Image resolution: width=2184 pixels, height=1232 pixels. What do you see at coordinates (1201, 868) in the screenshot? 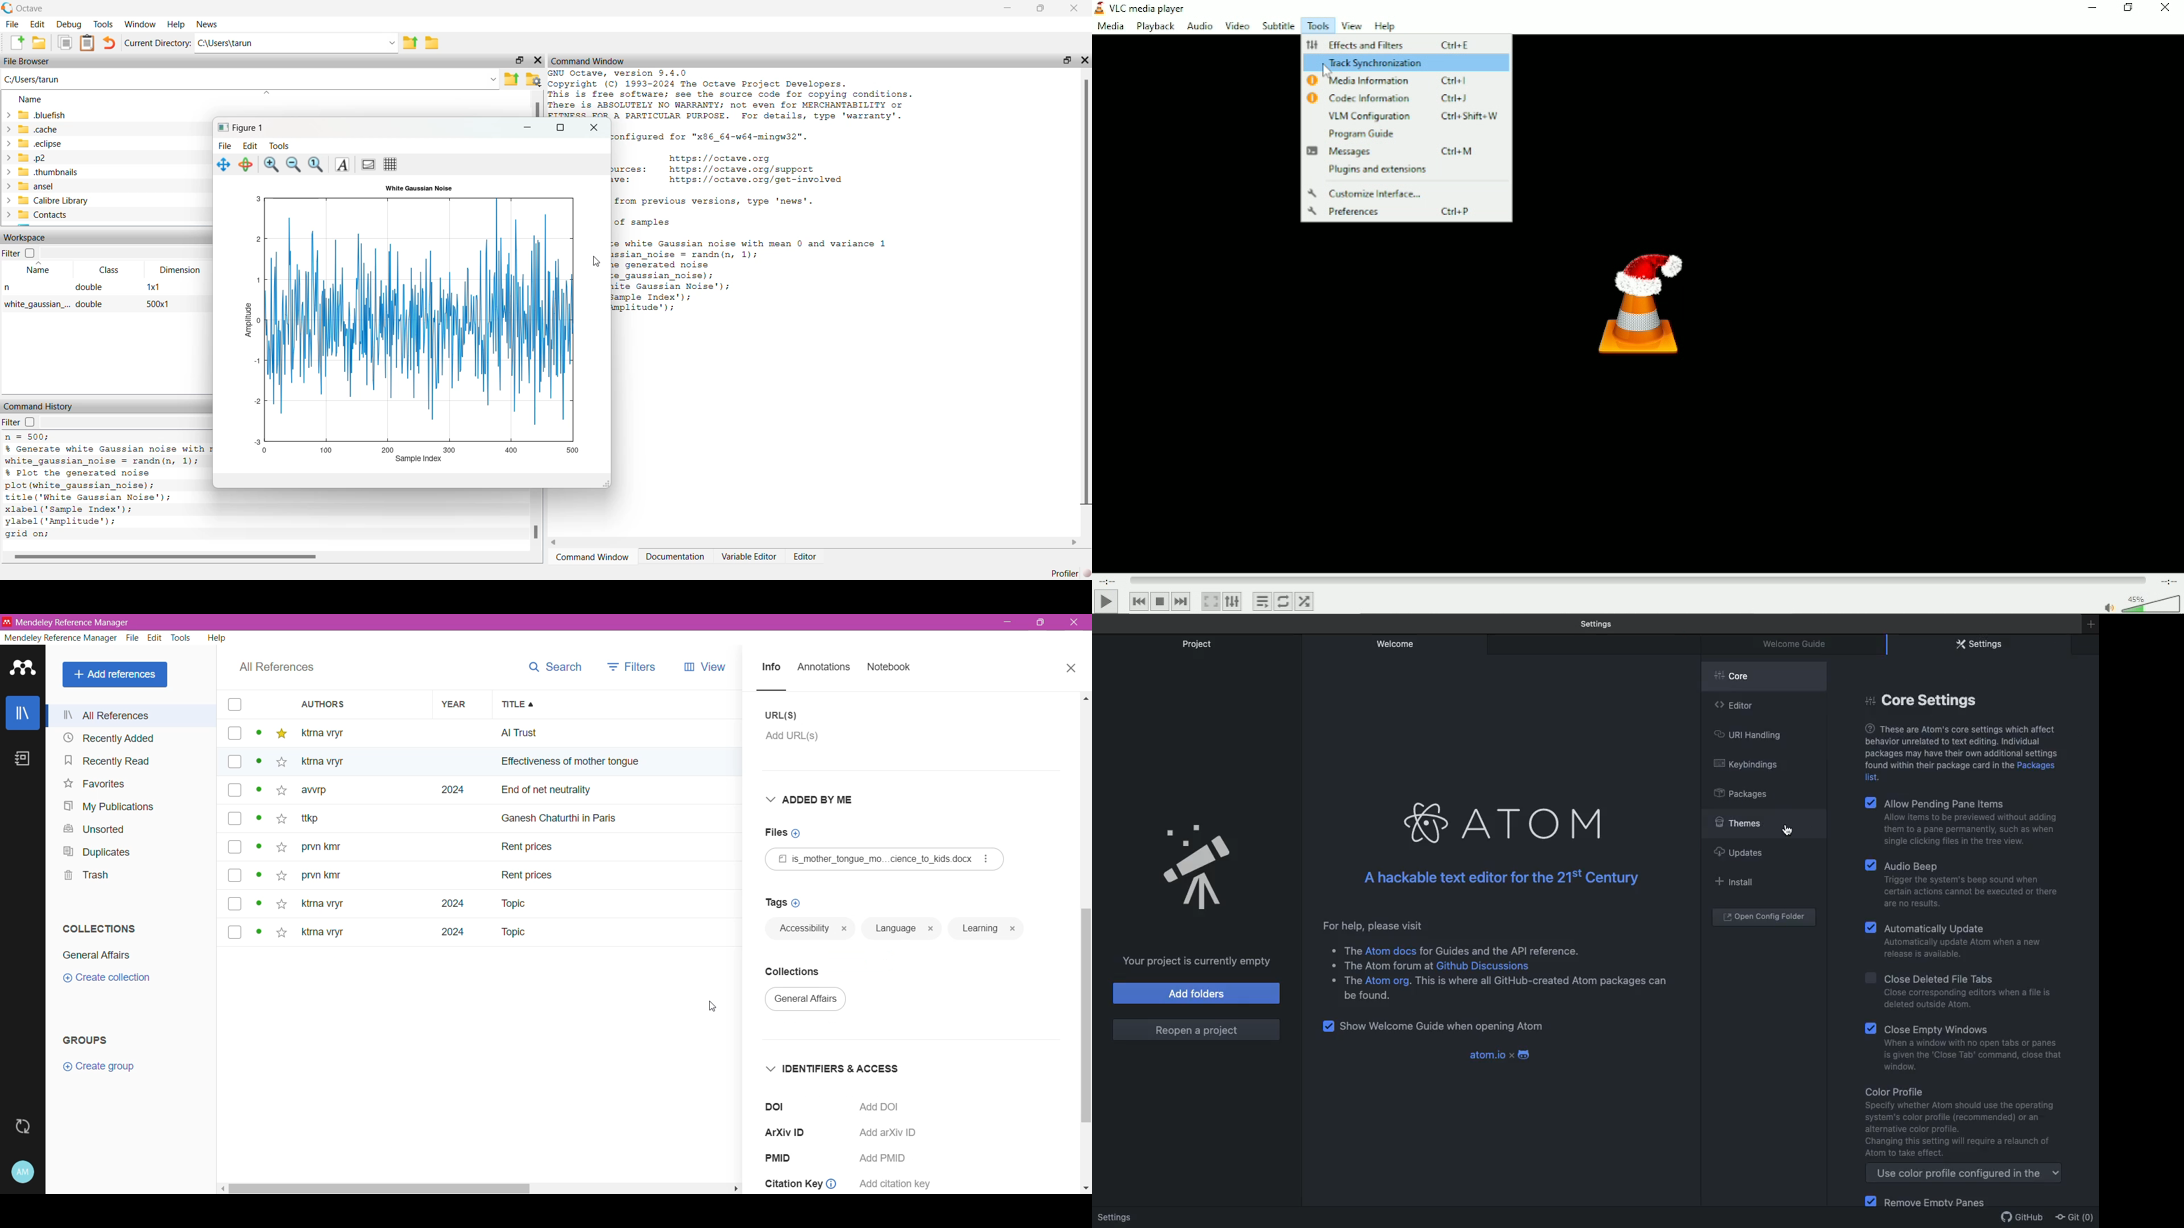
I see `Emblem` at bounding box center [1201, 868].